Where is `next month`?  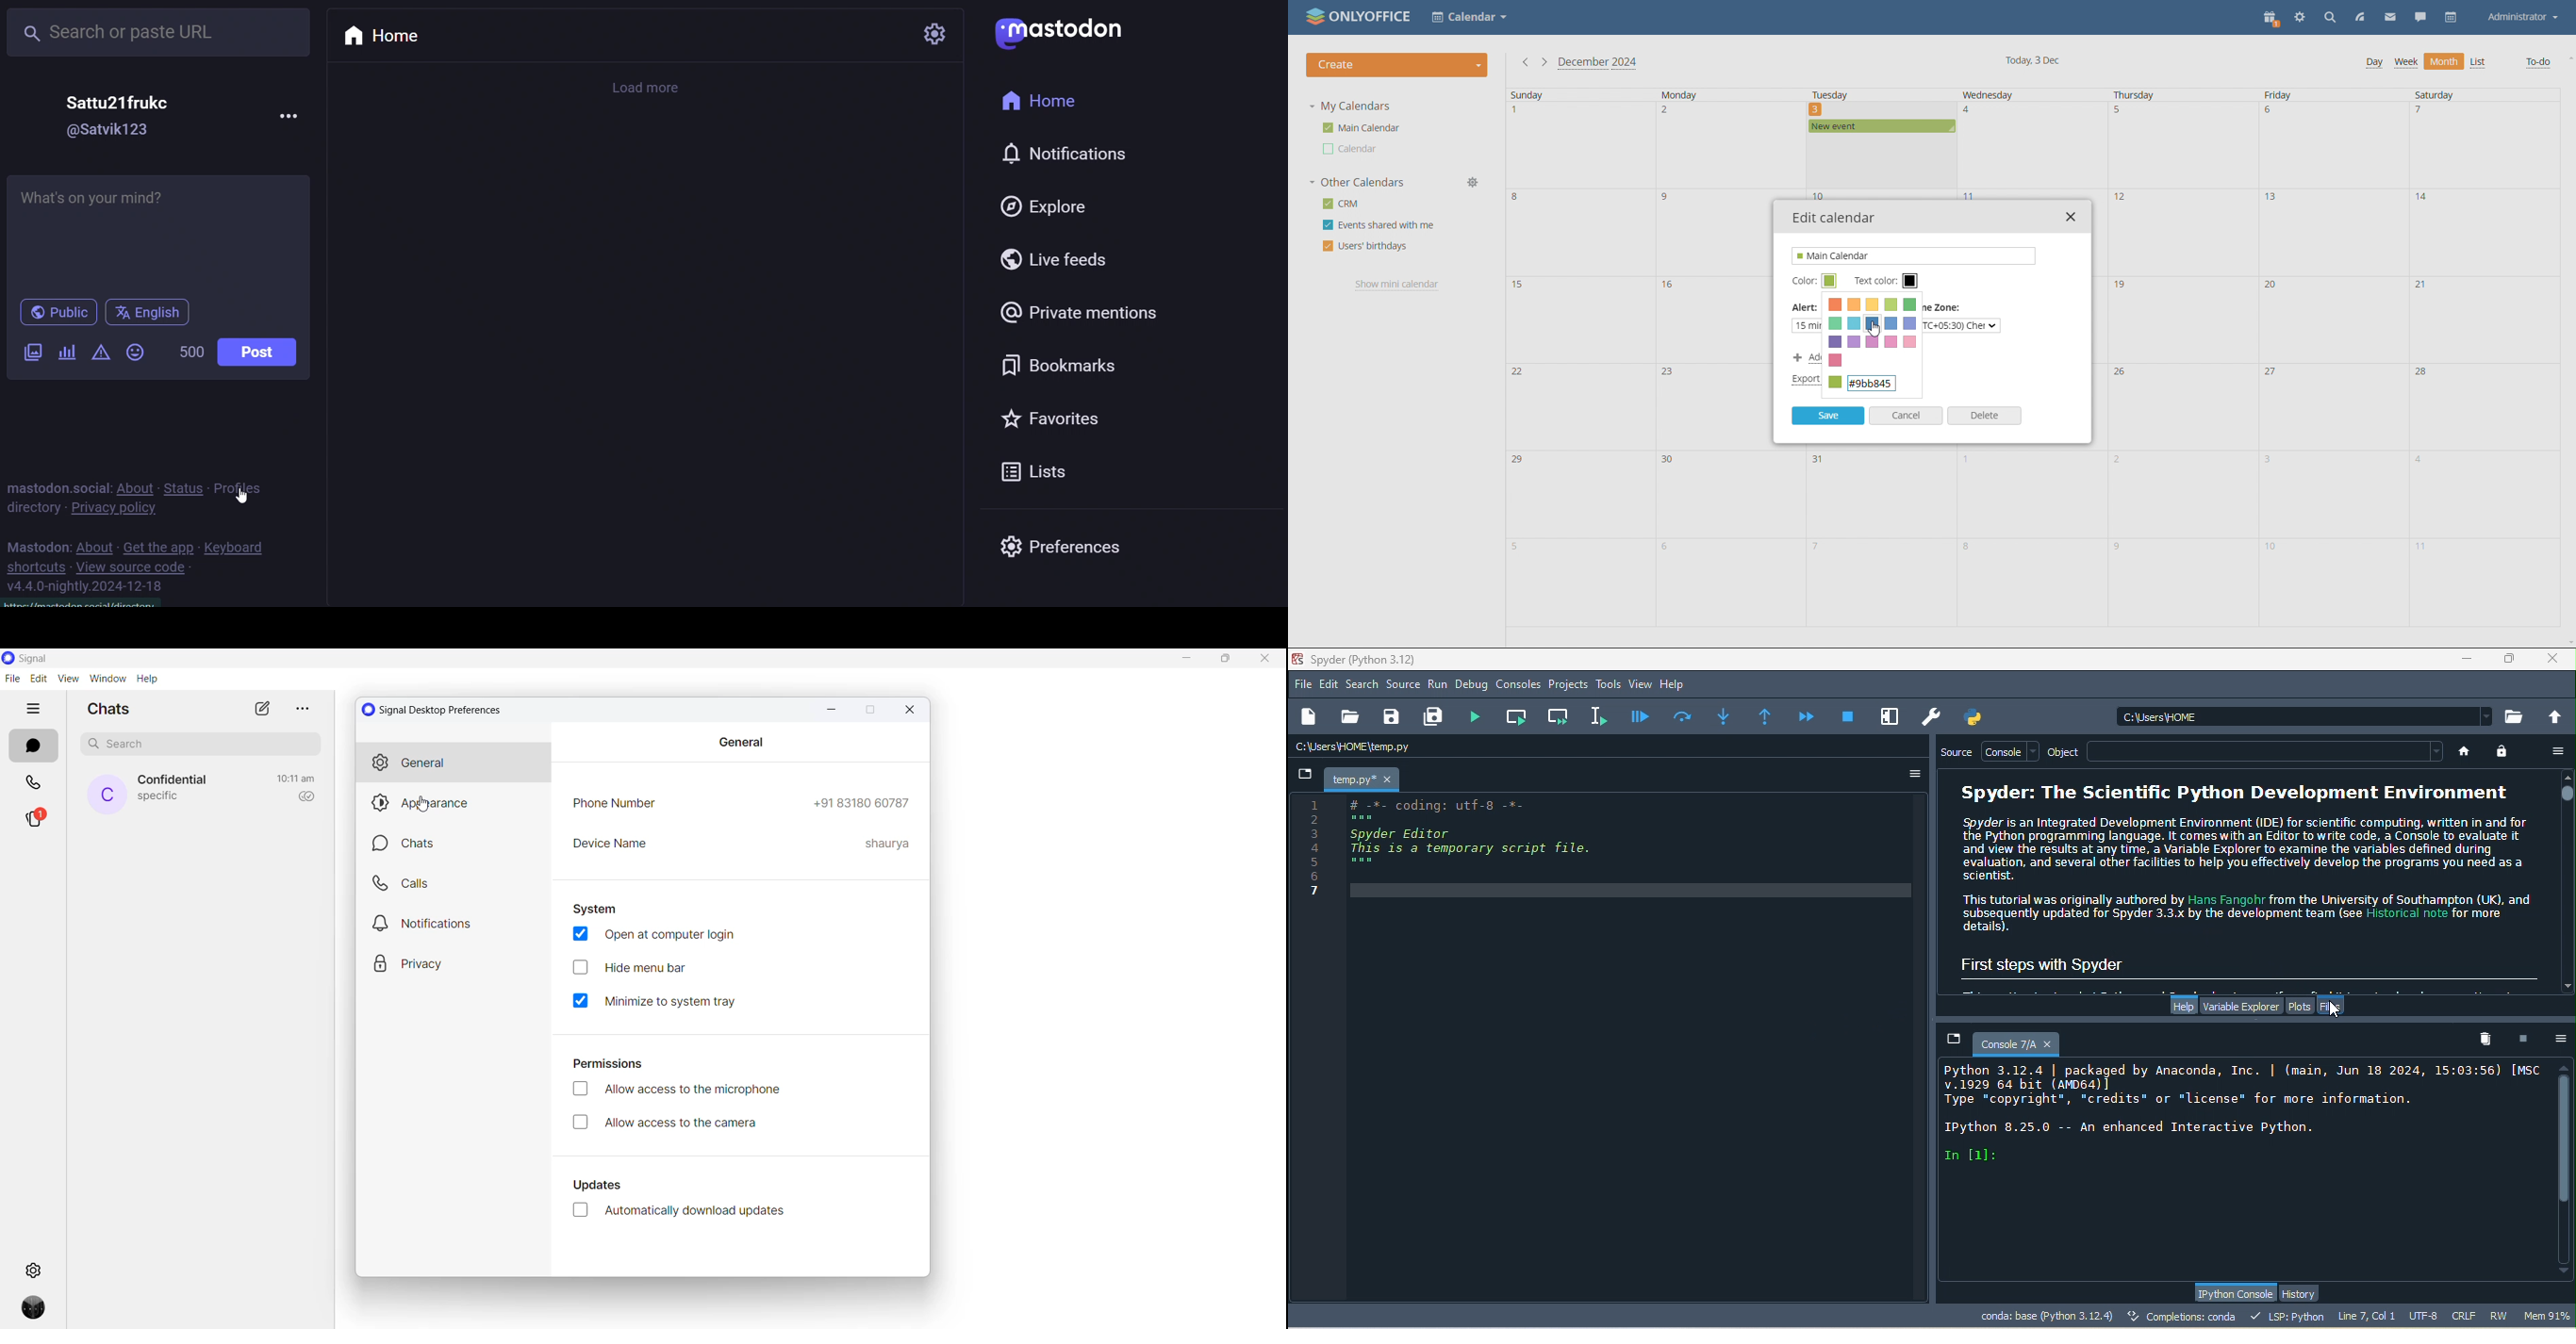
next month is located at coordinates (1544, 62).